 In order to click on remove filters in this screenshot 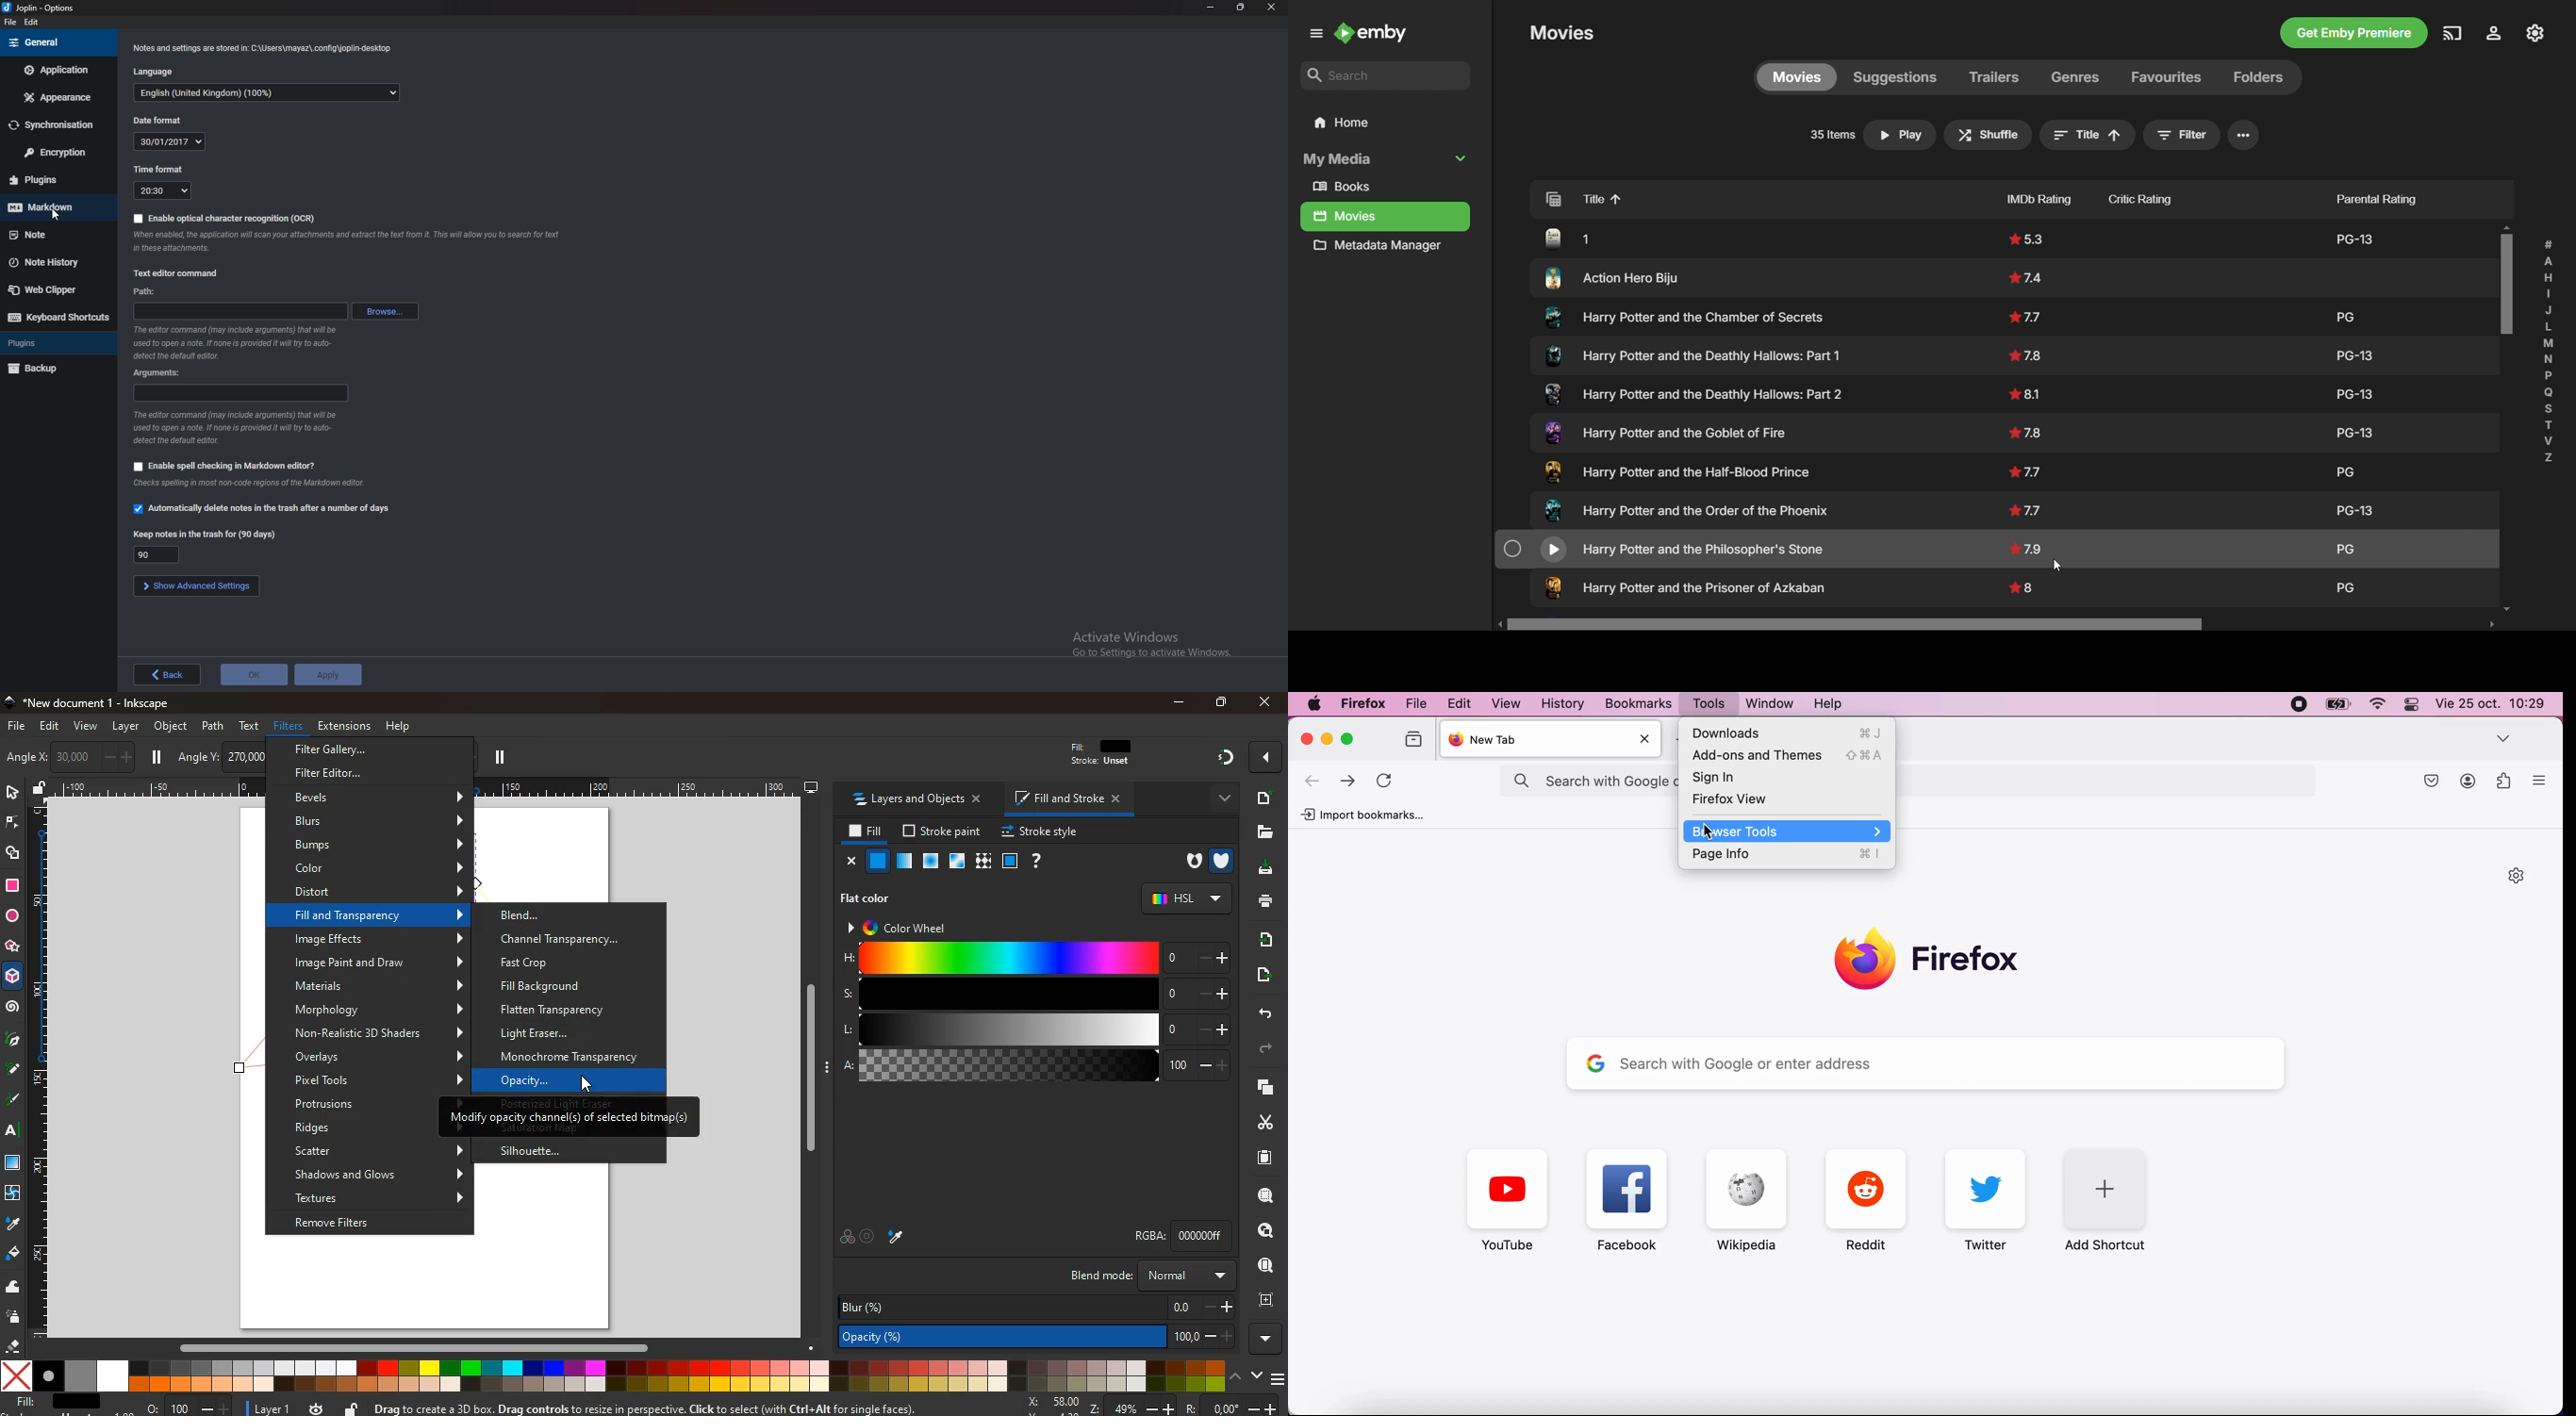, I will do `click(366, 1224)`.